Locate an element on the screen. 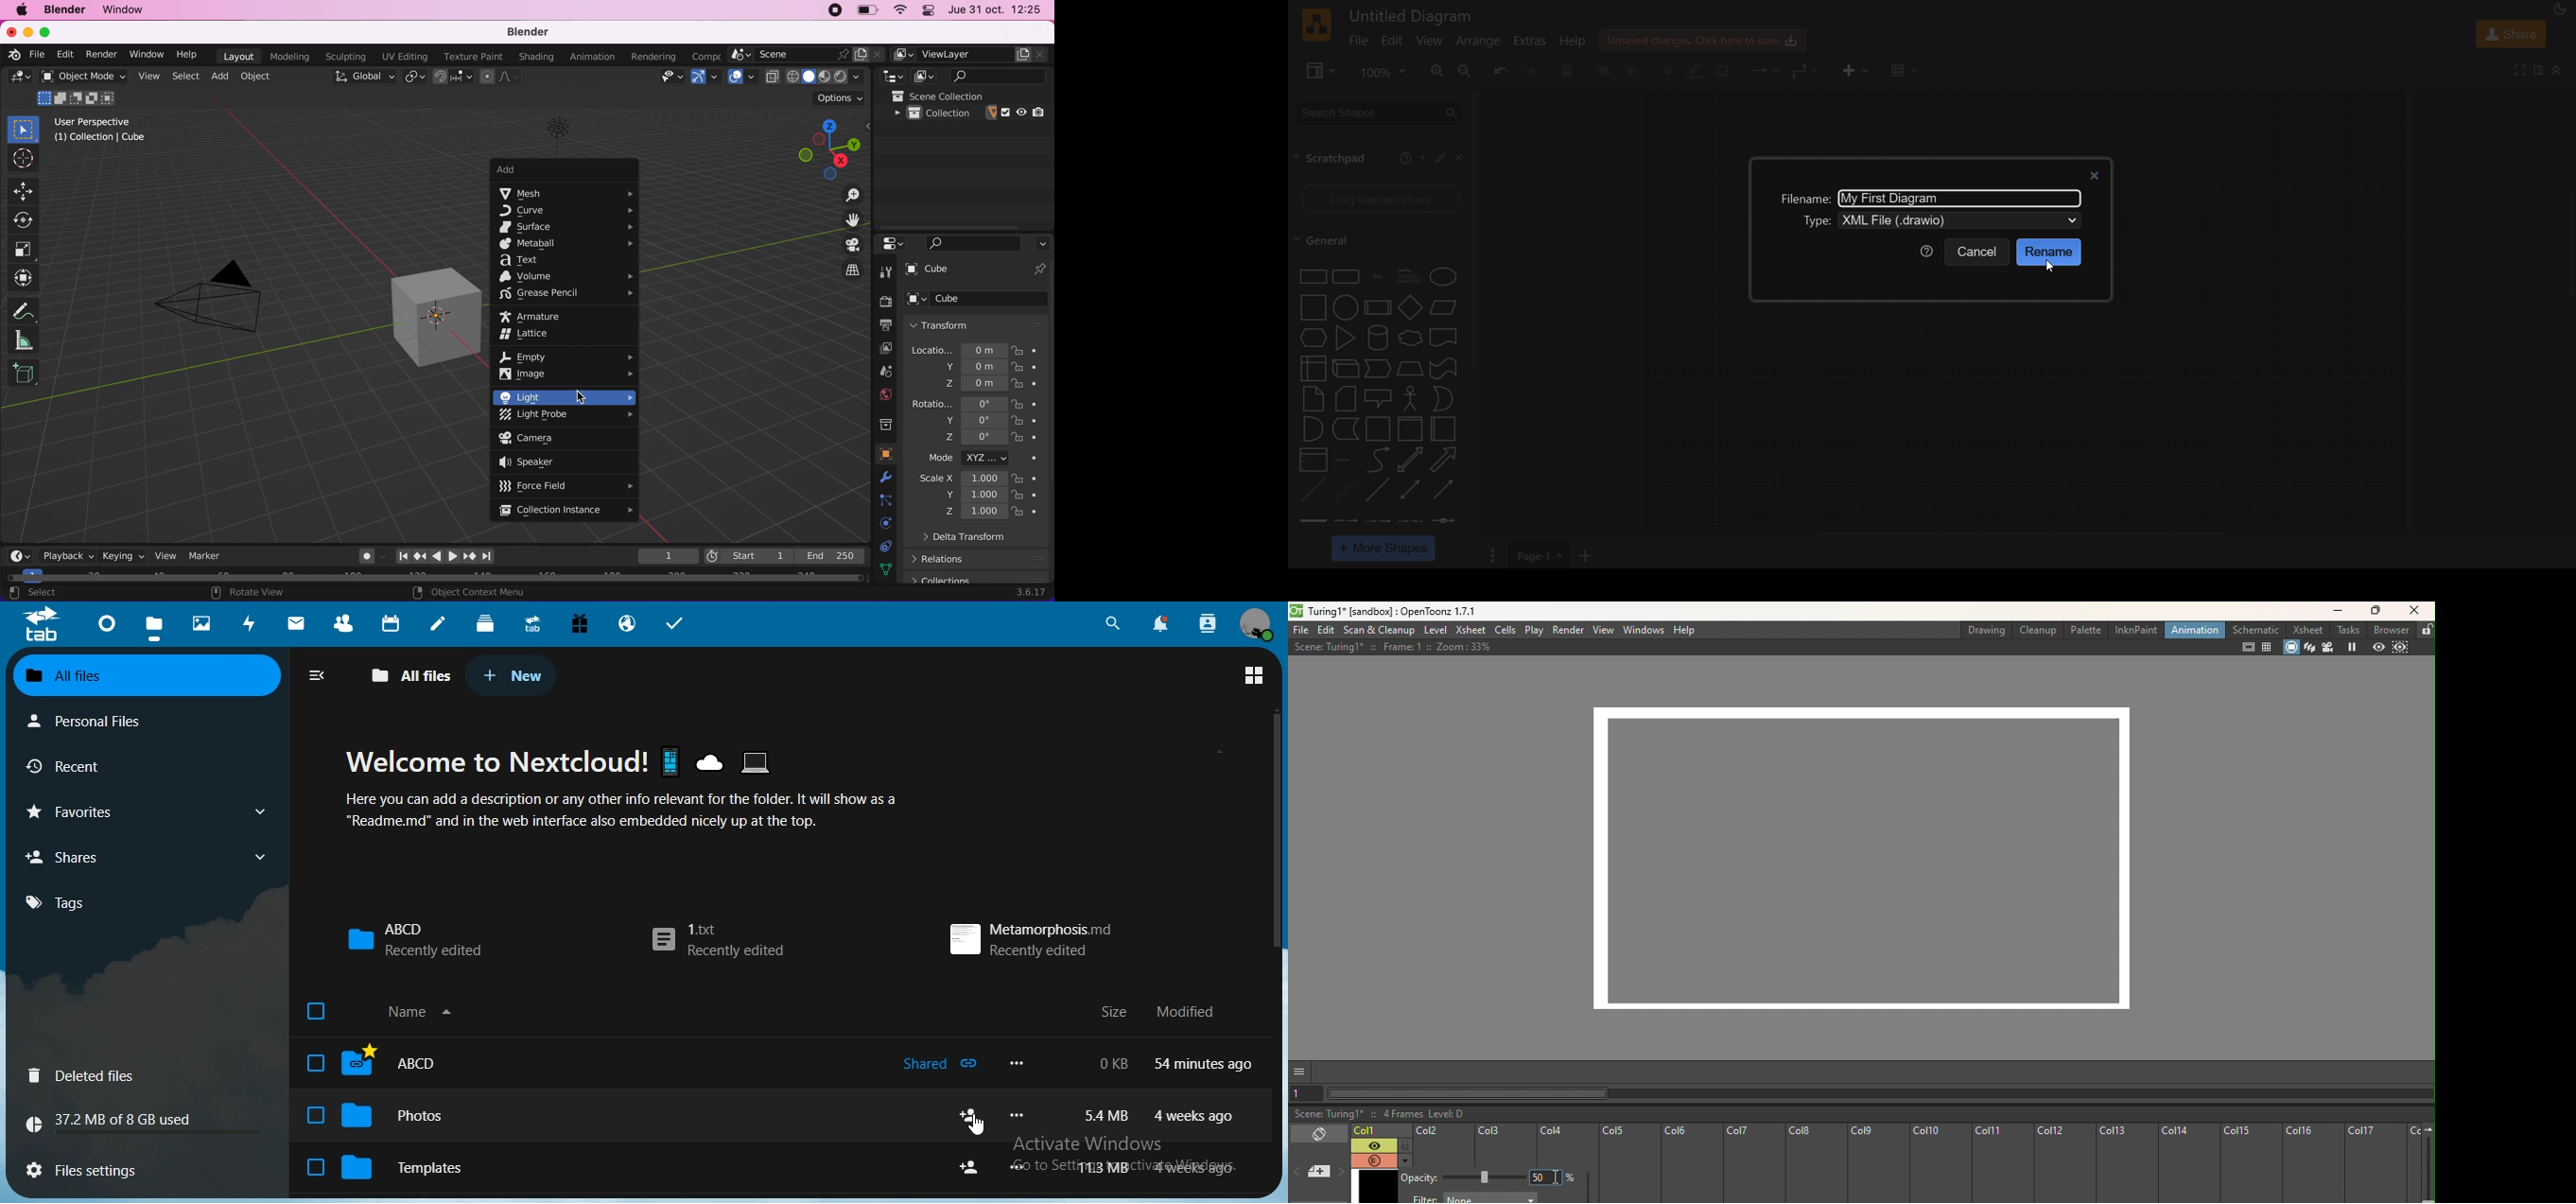 The width and height of the screenshot is (2576, 1204). InknPaint is located at coordinates (2135, 629).